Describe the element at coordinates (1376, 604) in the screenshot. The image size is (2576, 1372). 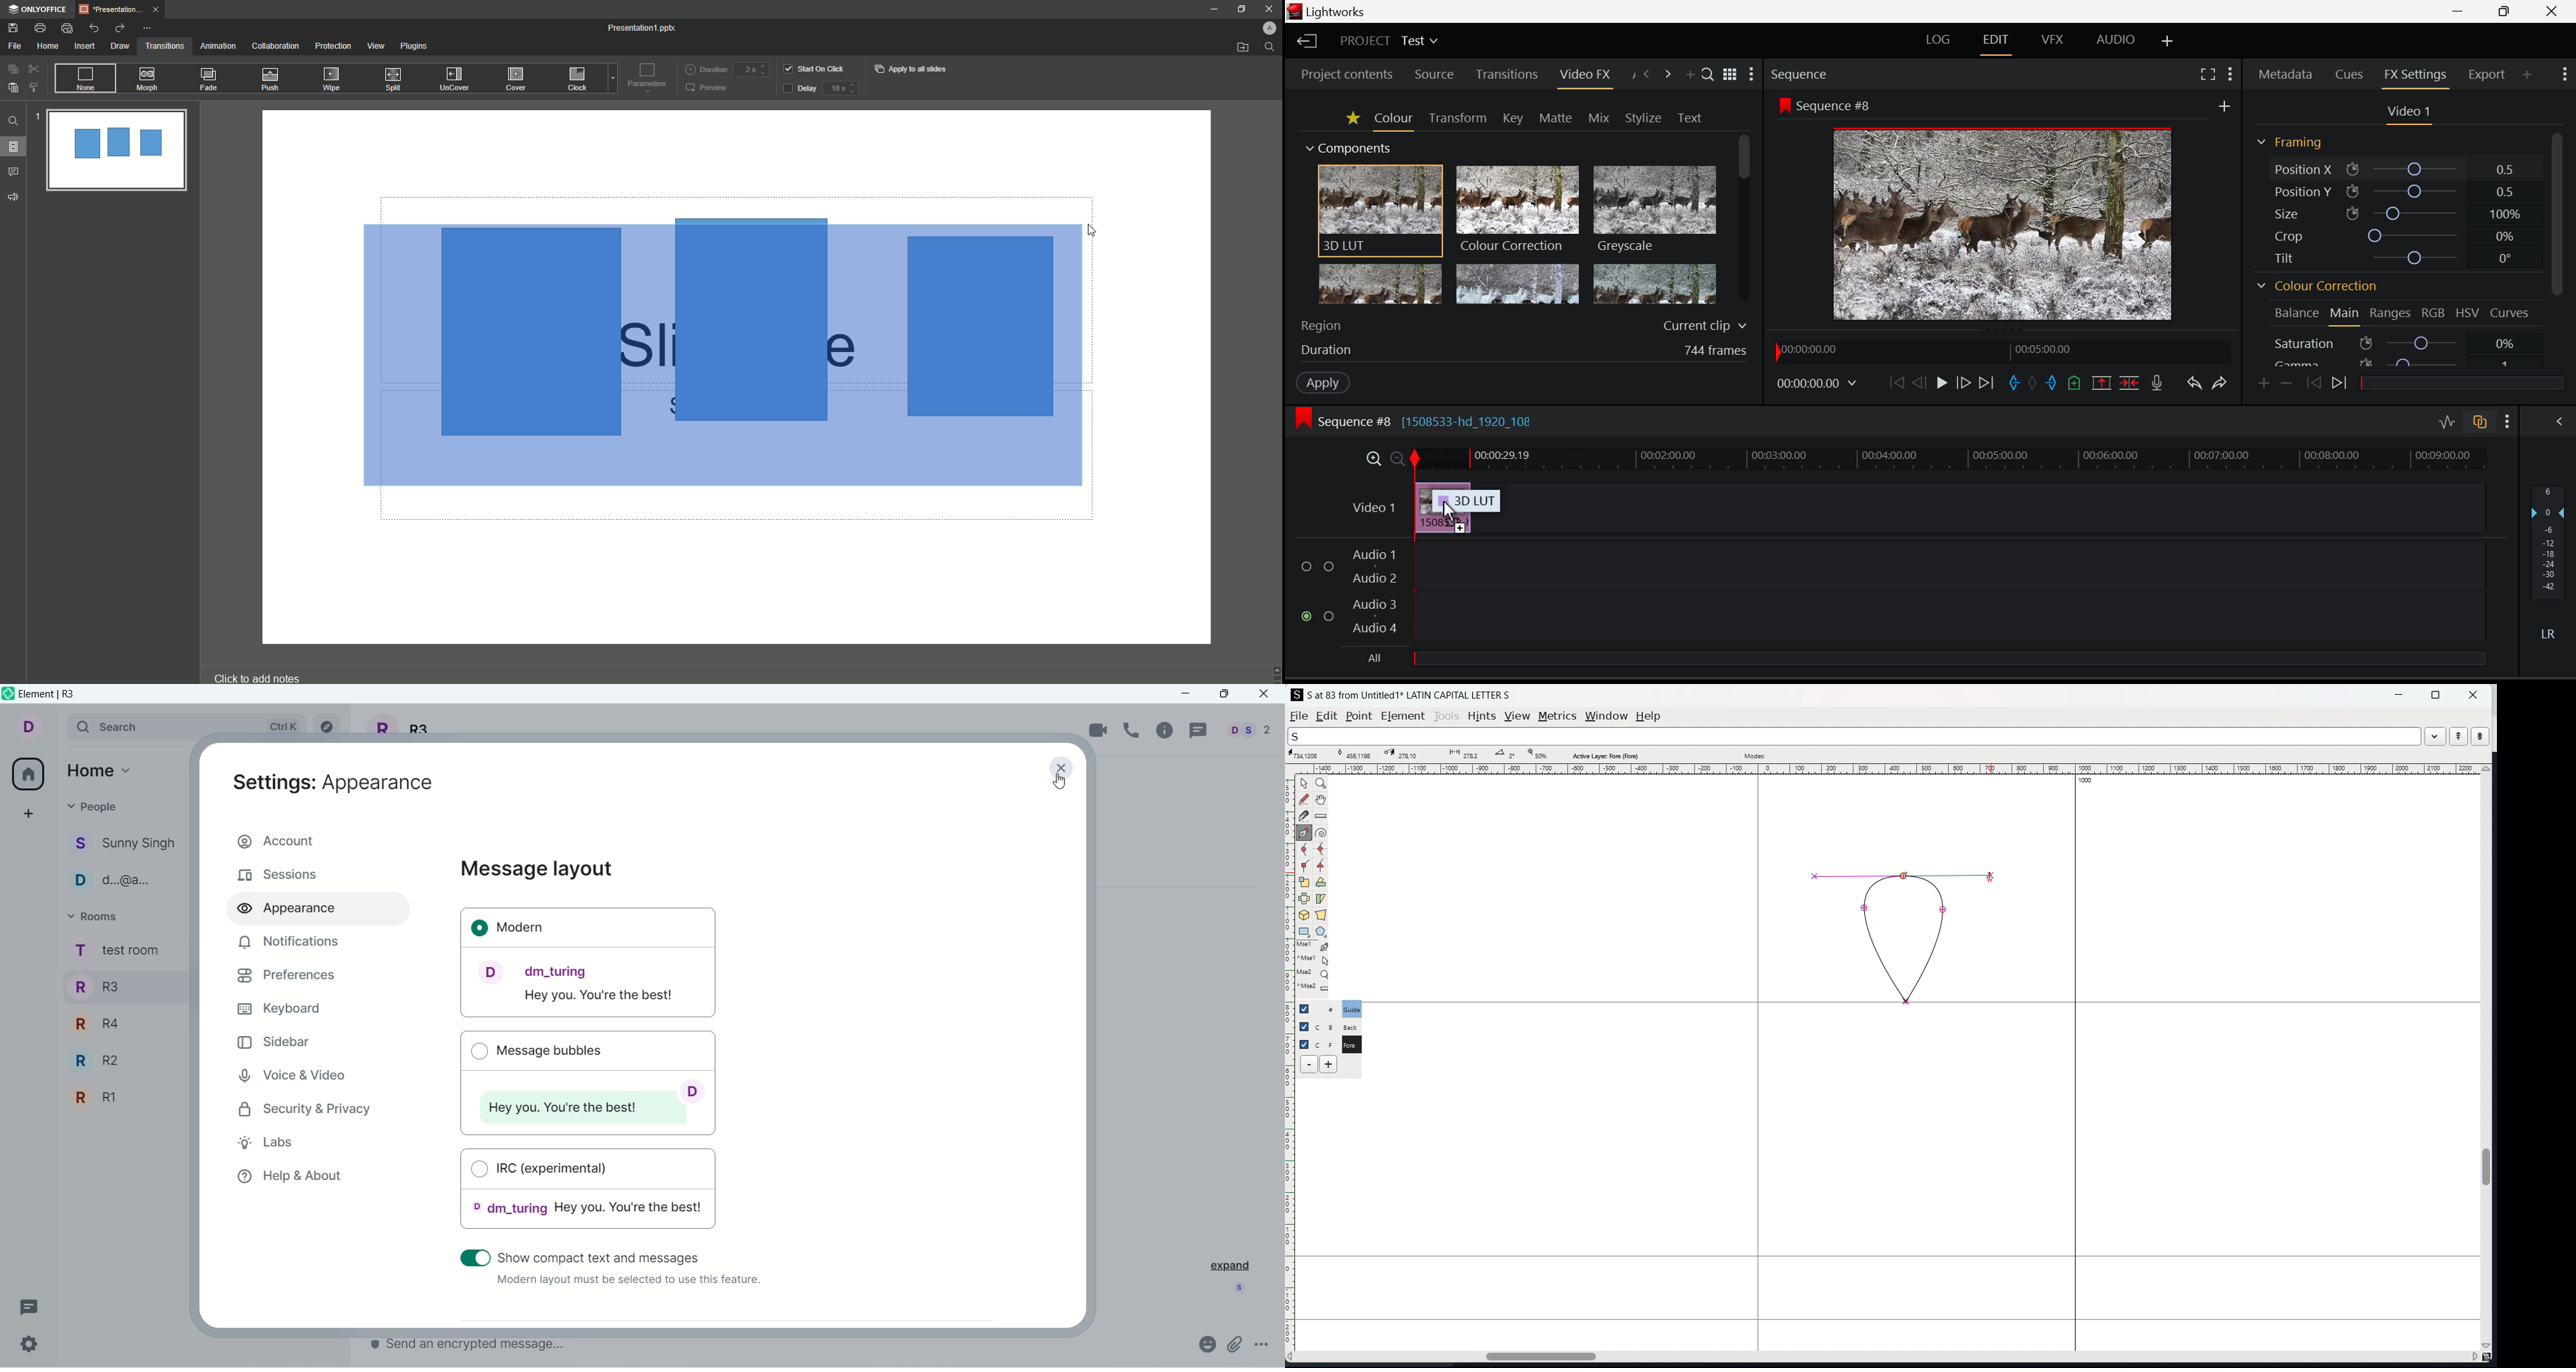
I see `Audio 3` at that location.